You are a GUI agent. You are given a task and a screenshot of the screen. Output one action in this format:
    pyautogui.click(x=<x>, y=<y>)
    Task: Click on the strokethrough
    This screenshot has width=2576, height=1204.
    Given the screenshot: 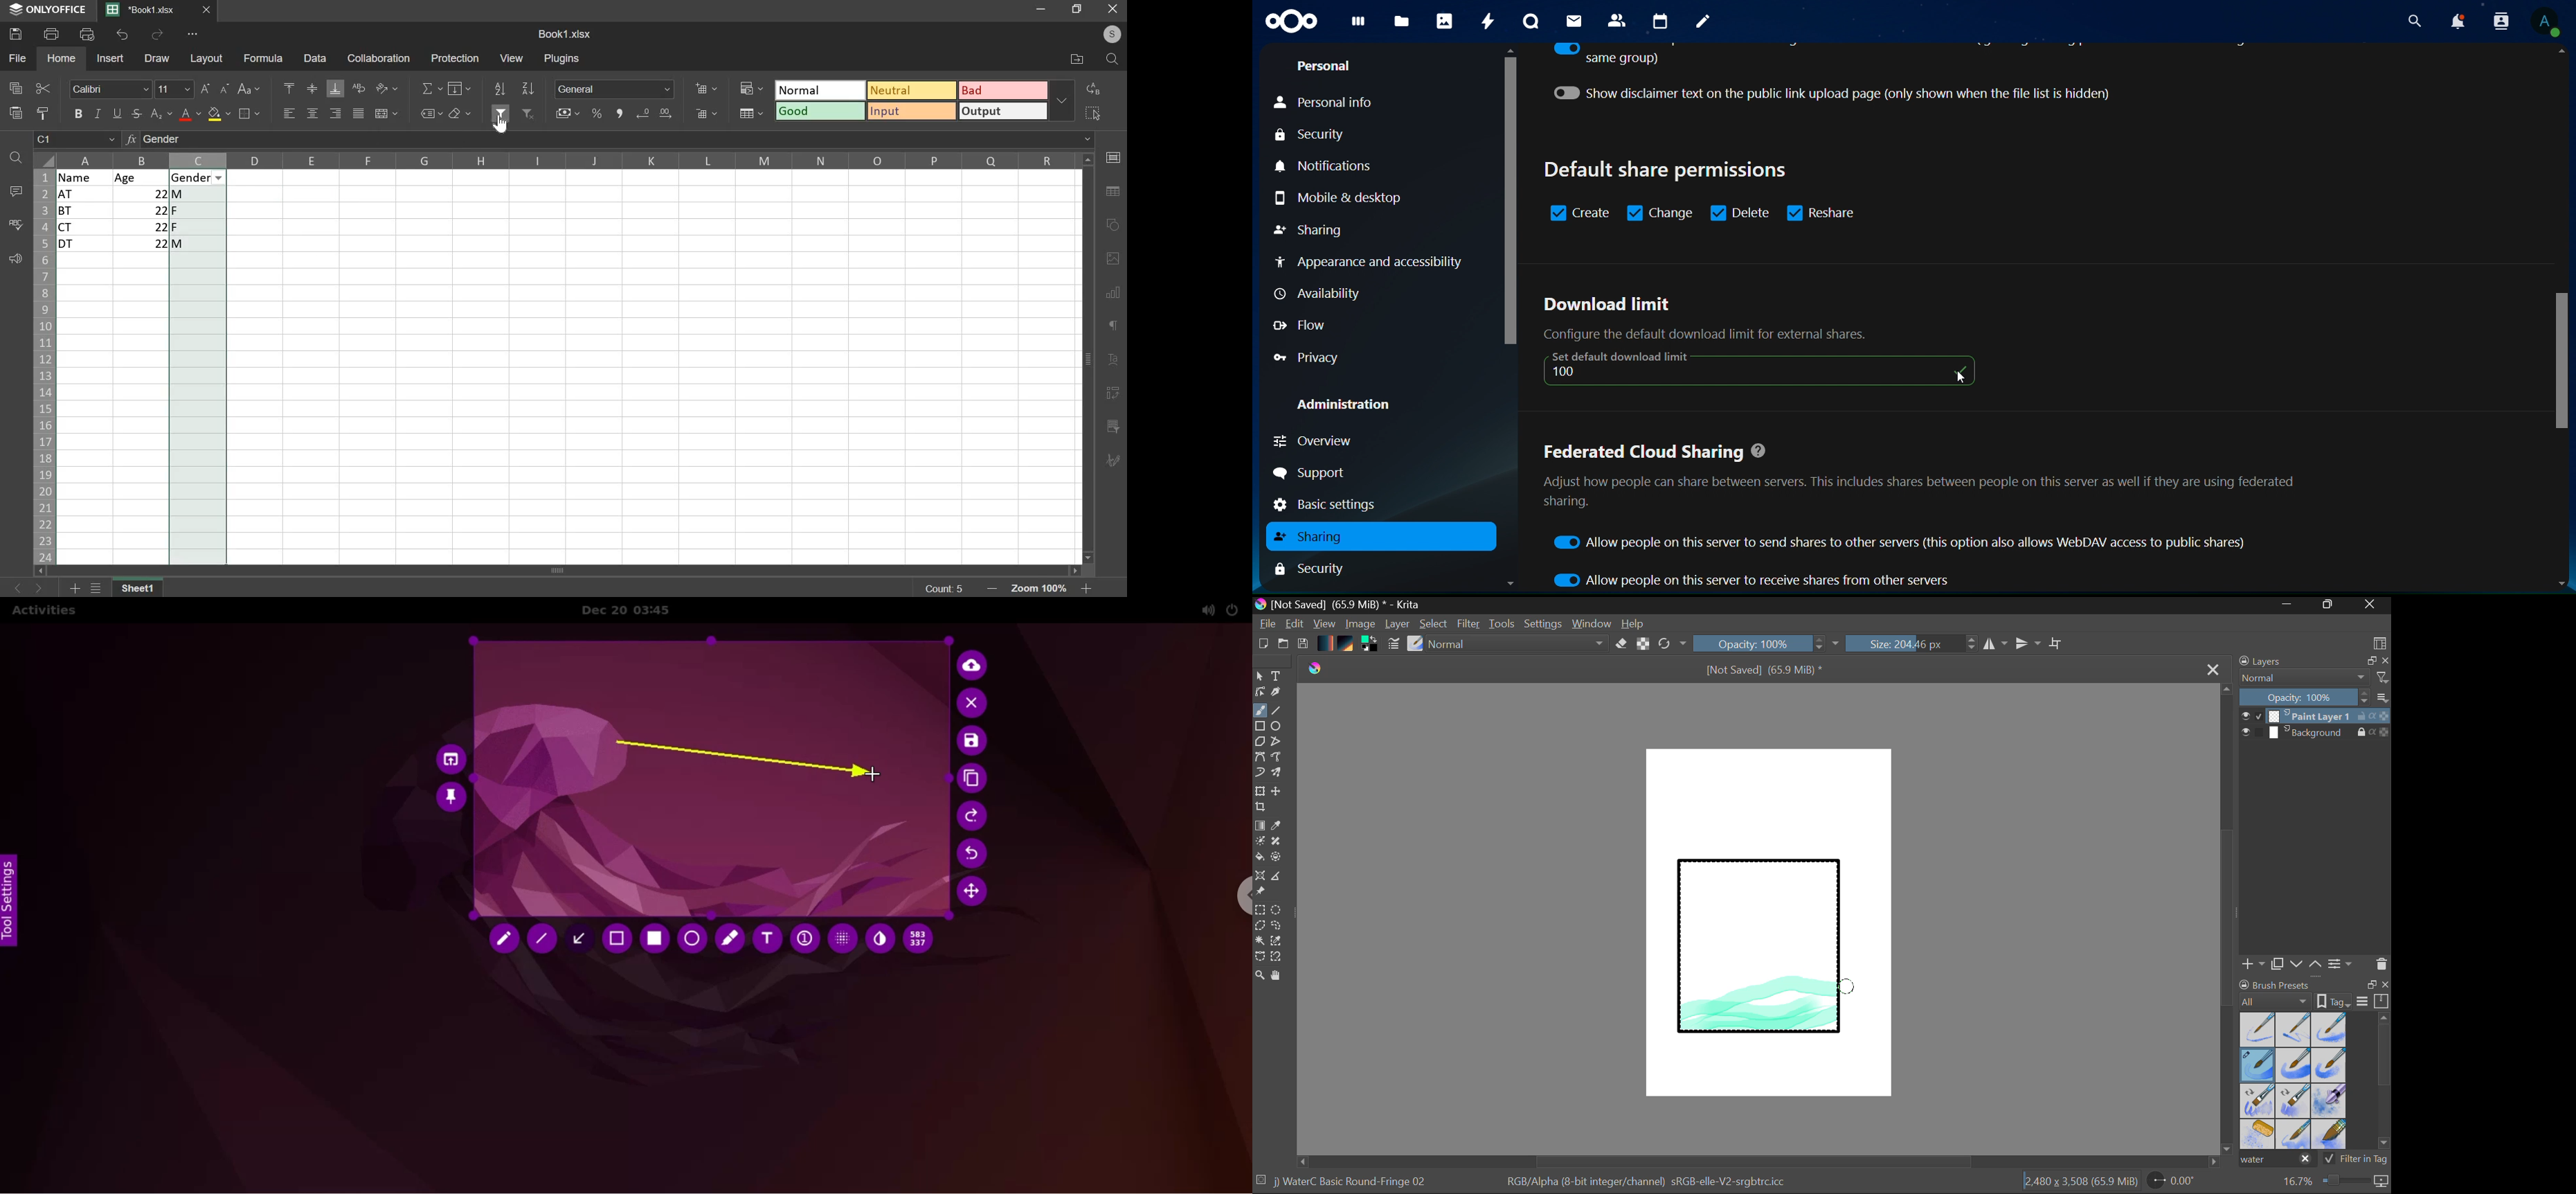 What is the action you would take?
    pyautogui.click(x=137, y=114)
    